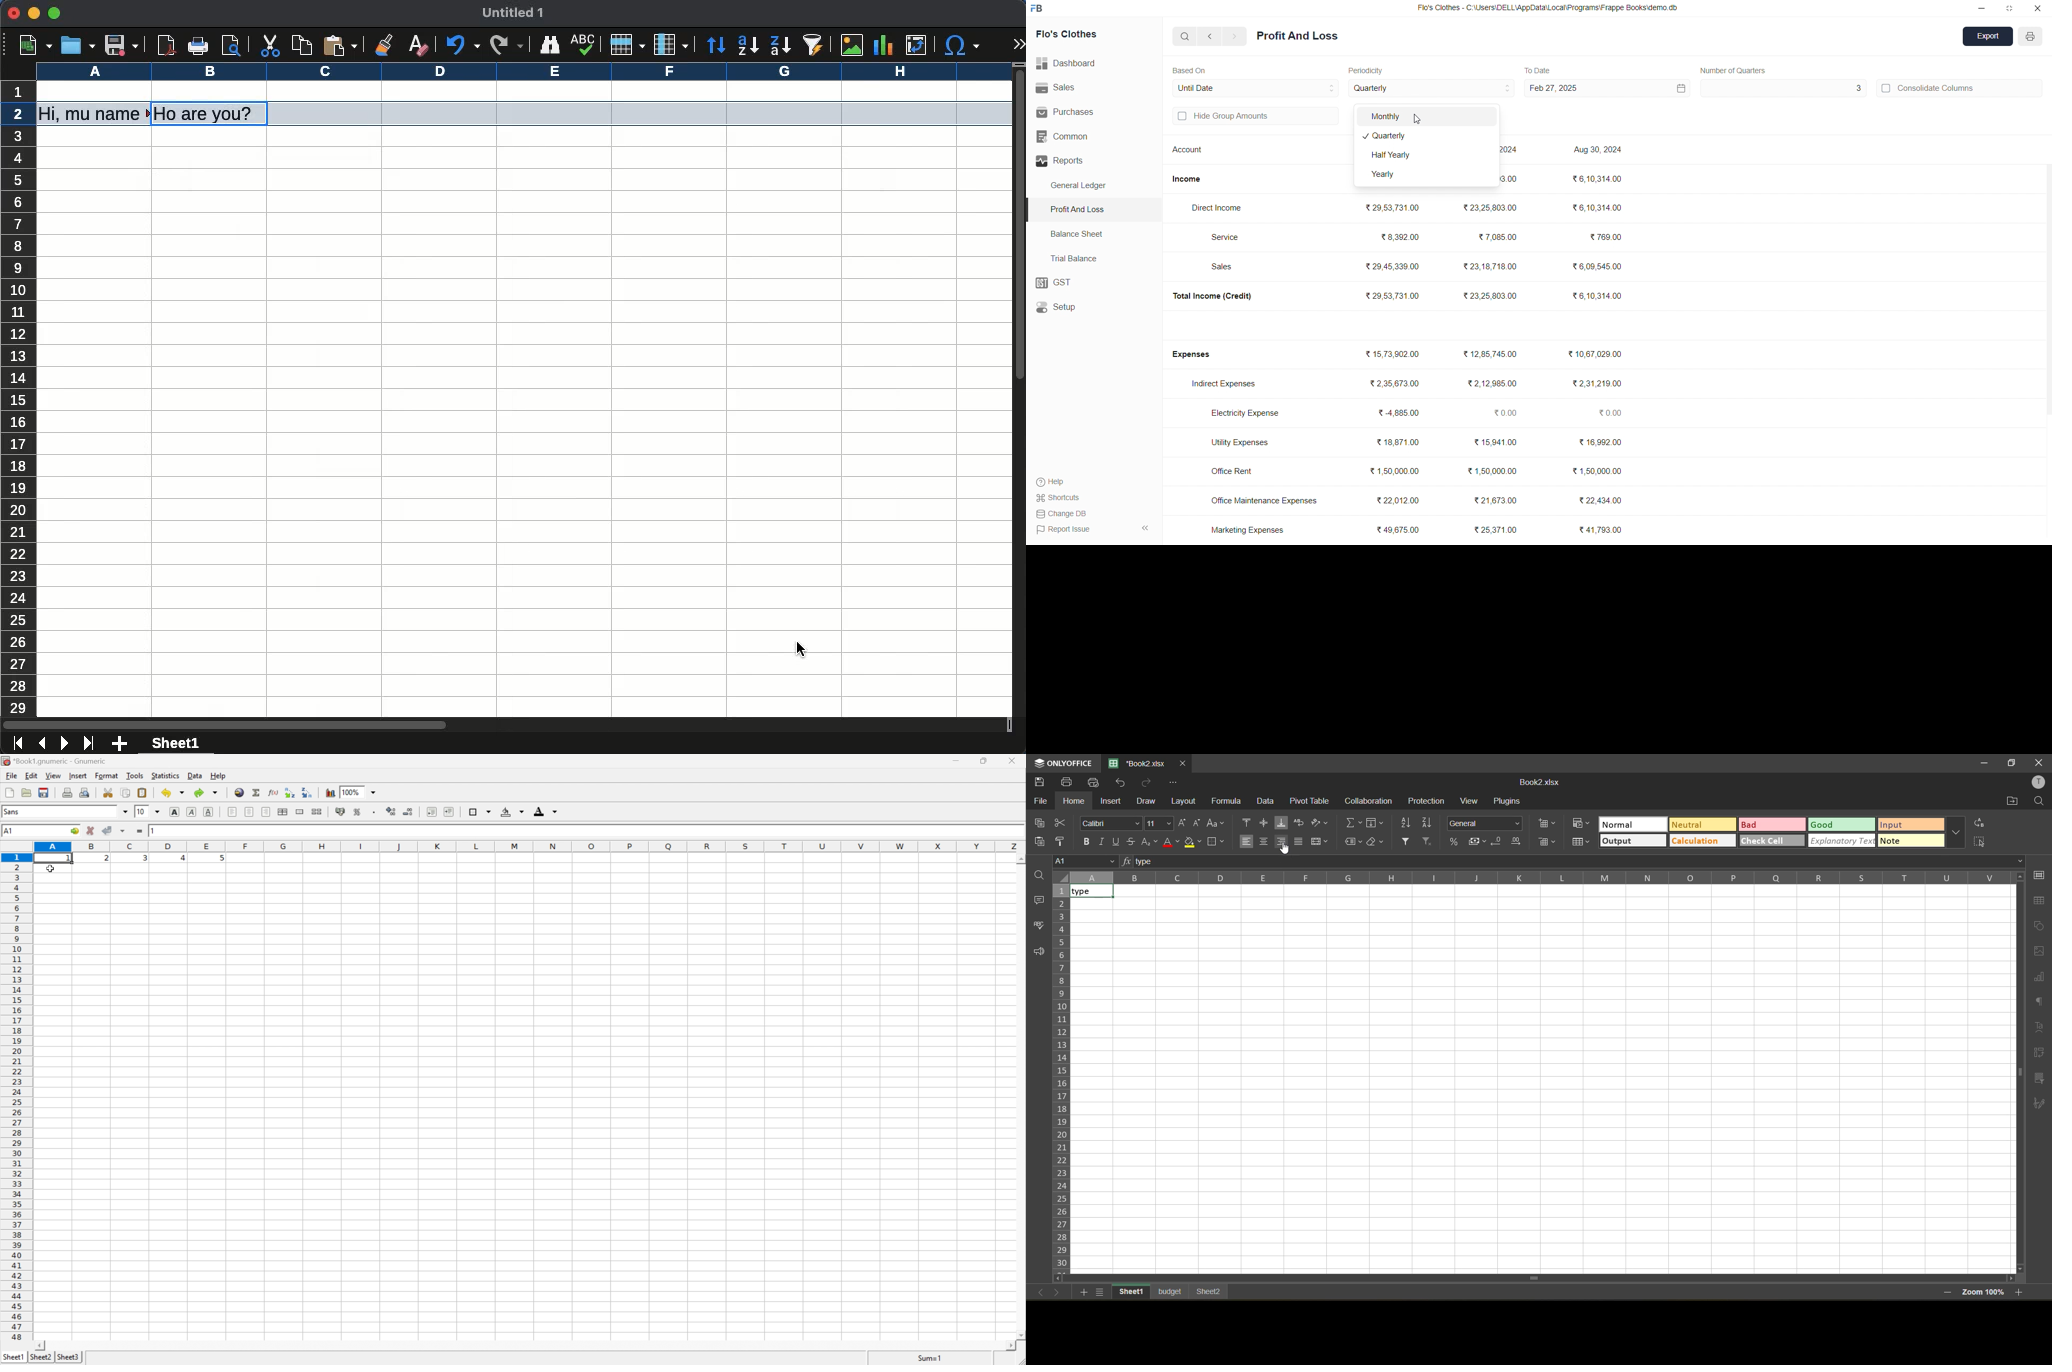 The height and width of the screenshot is (1372, 2072). What do you see at coordinates (1248, 414) in the screenshot?
I see `Electricity Expense` at bounding box center [1248, 414].